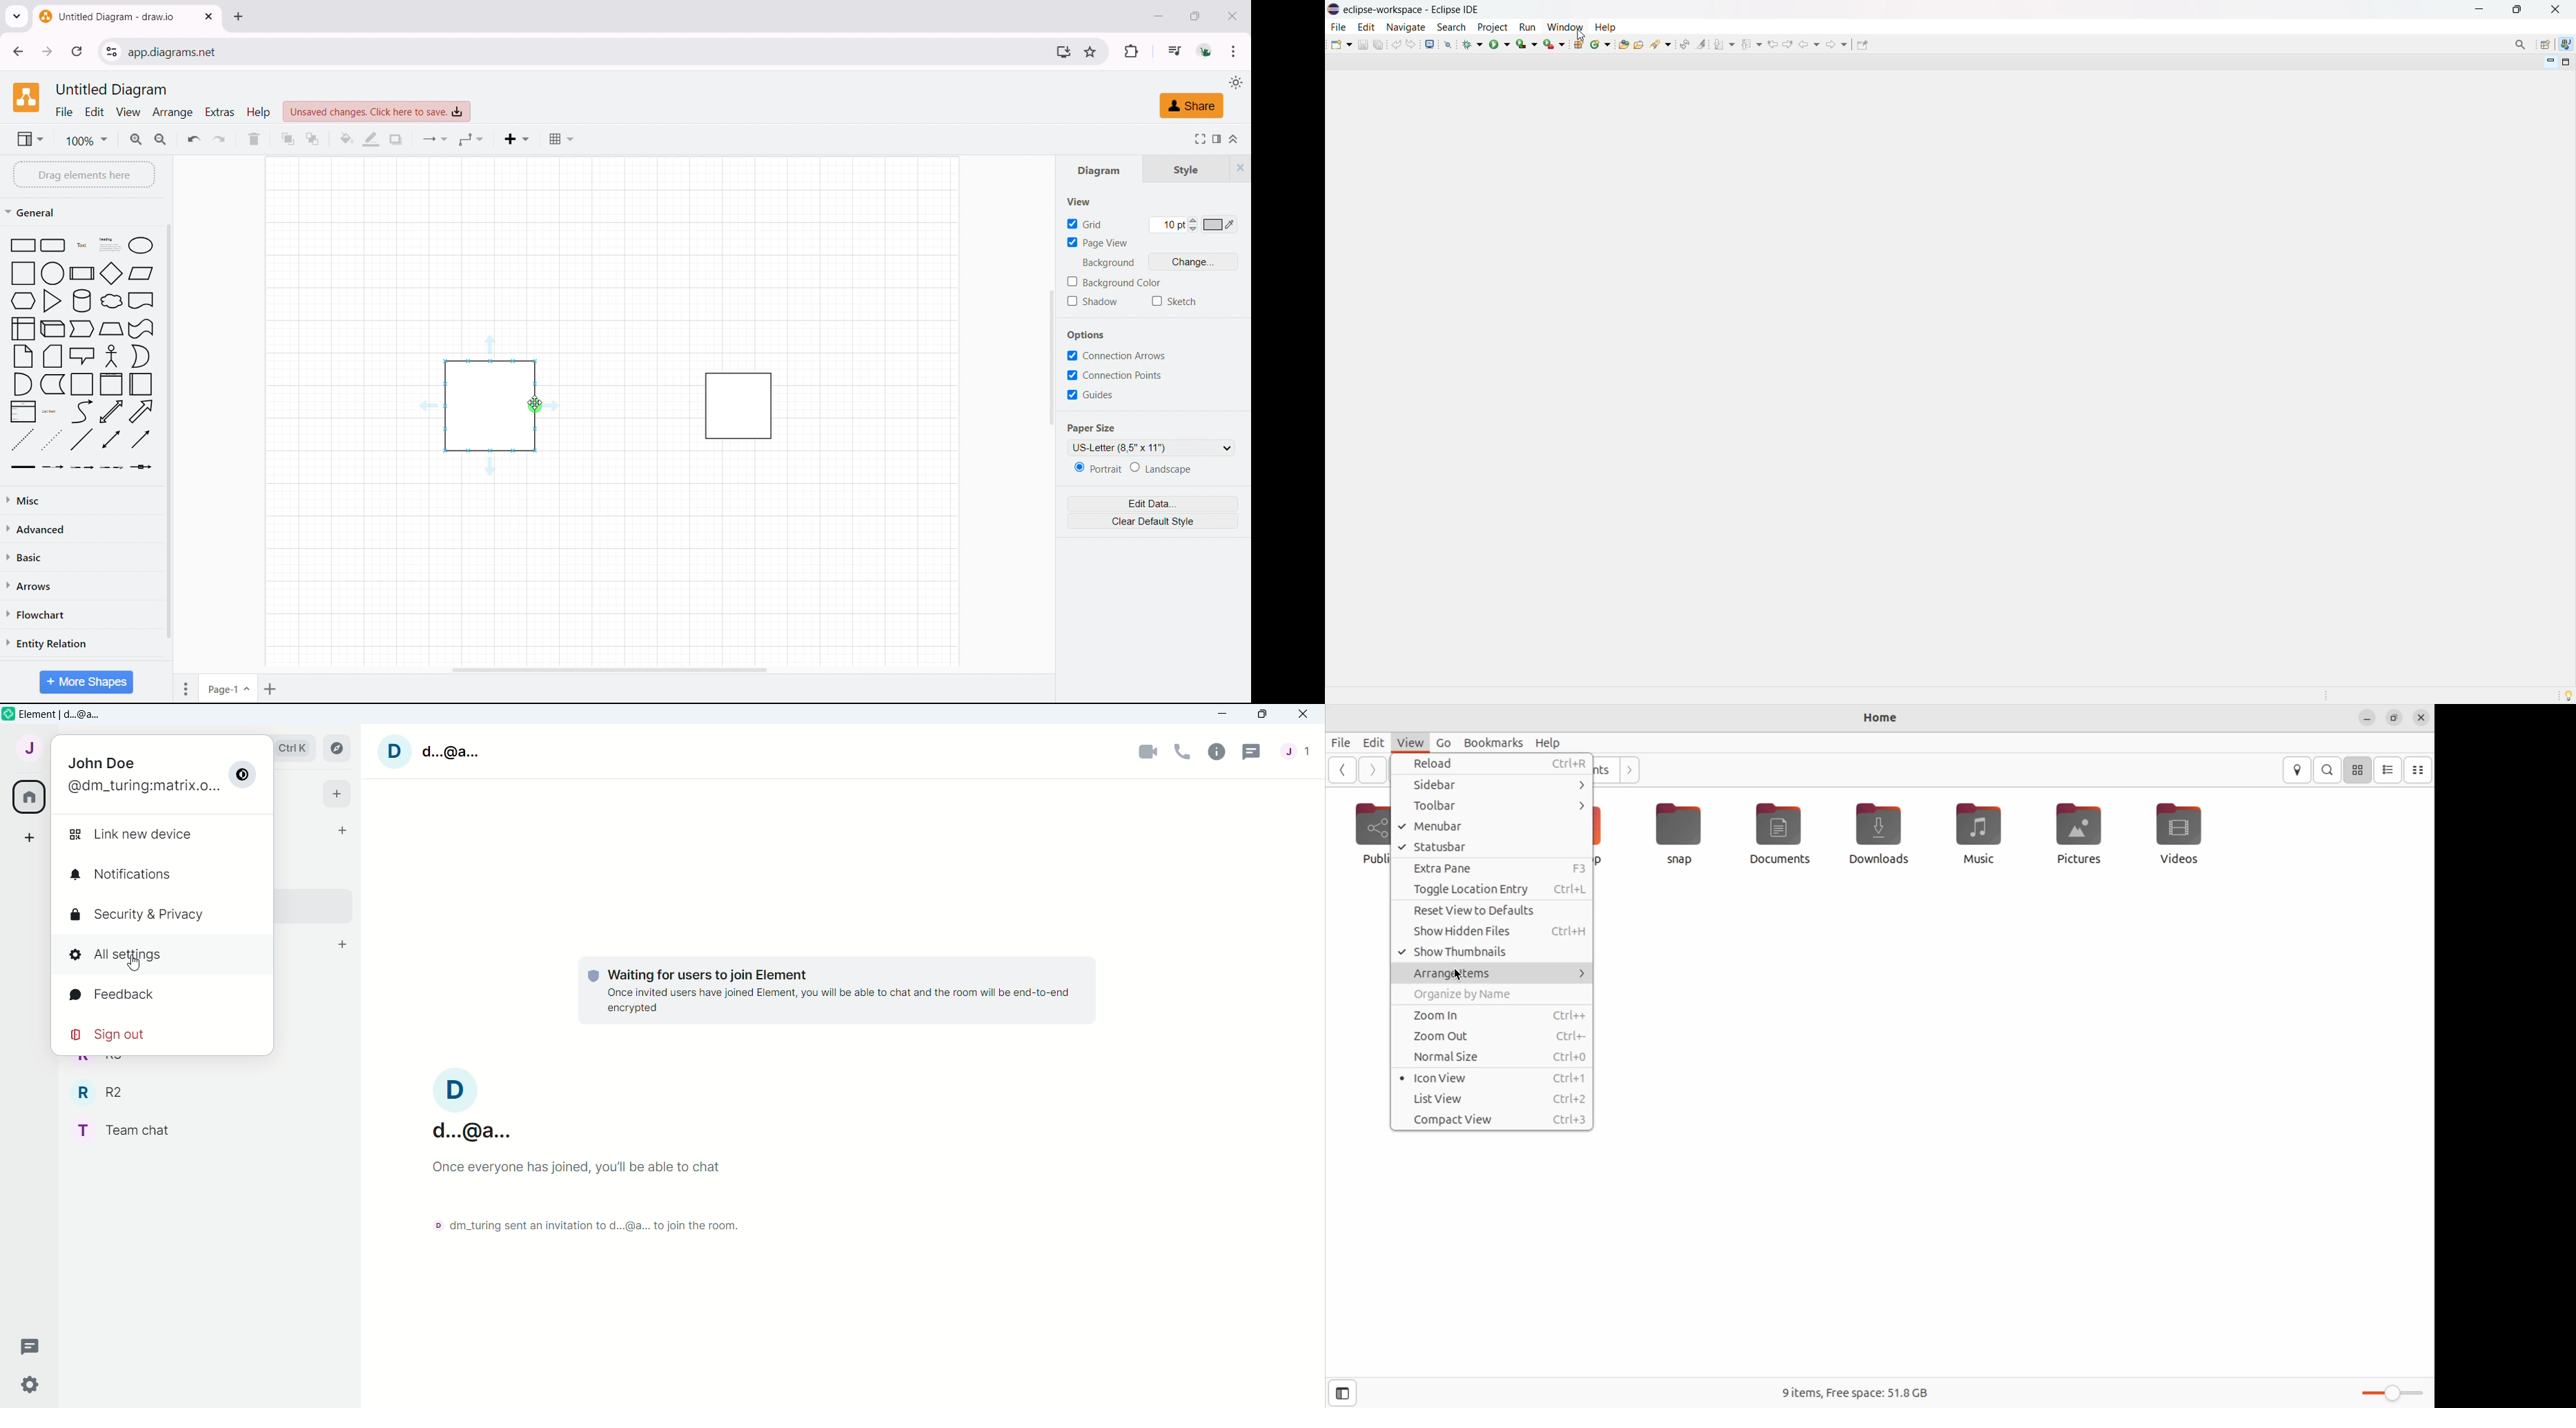  I want to click on Switch to dark mode, so click(245, 774).